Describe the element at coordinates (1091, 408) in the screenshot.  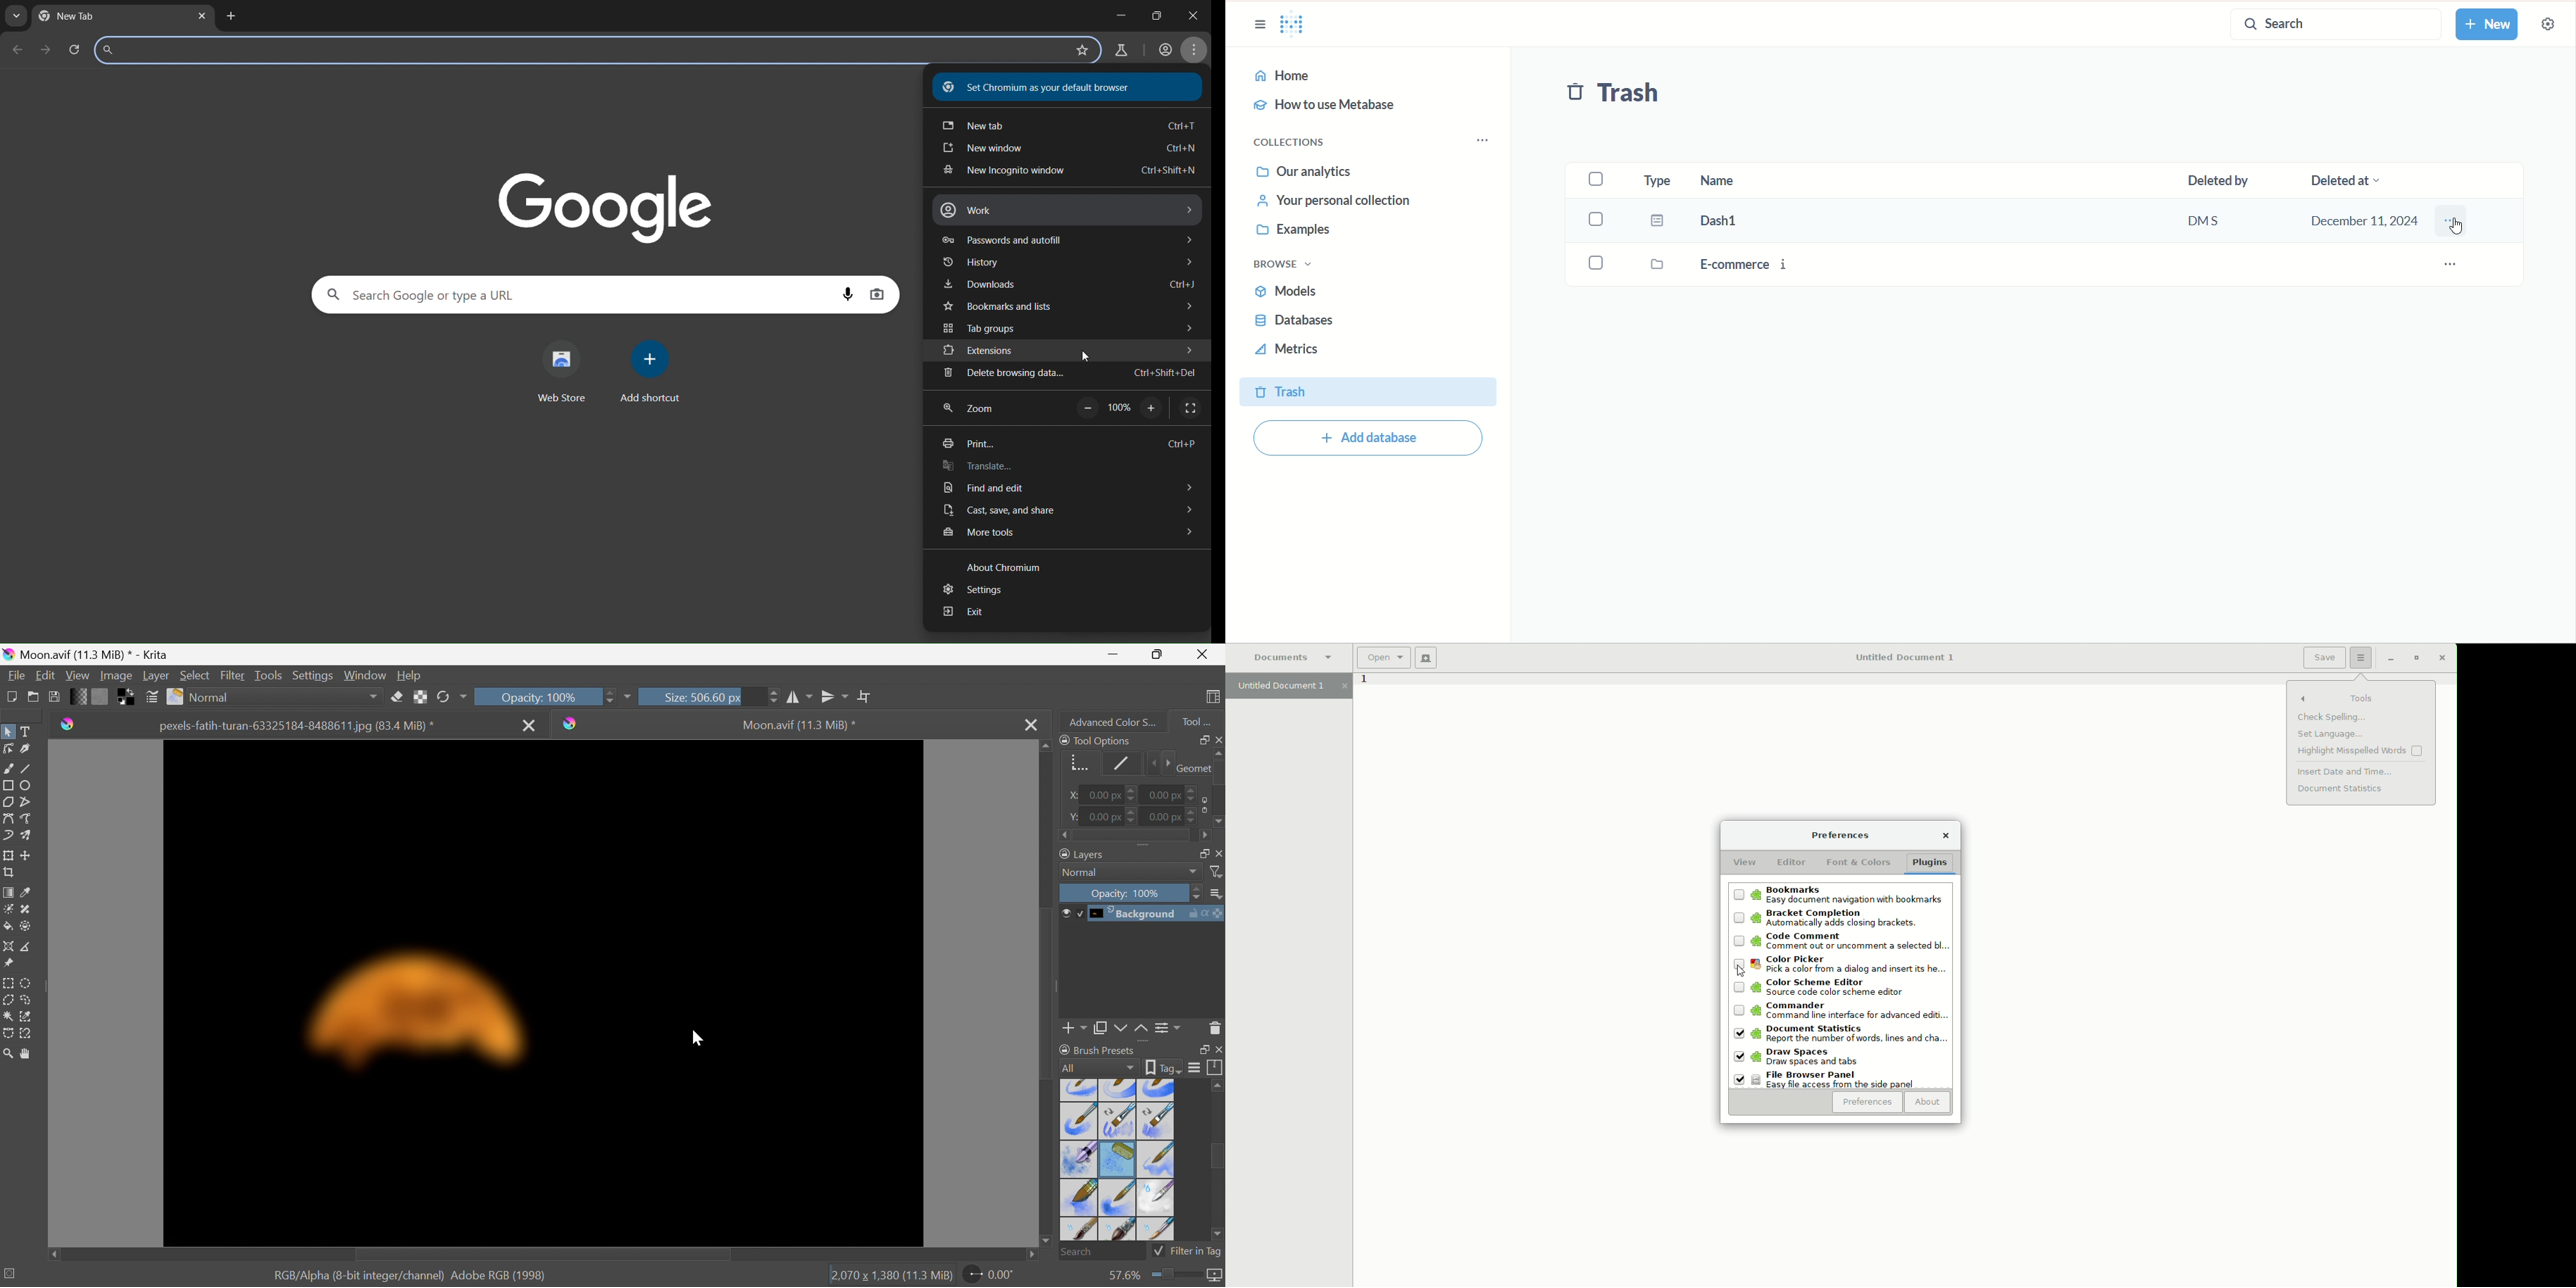
I see `zoom out` at that location.